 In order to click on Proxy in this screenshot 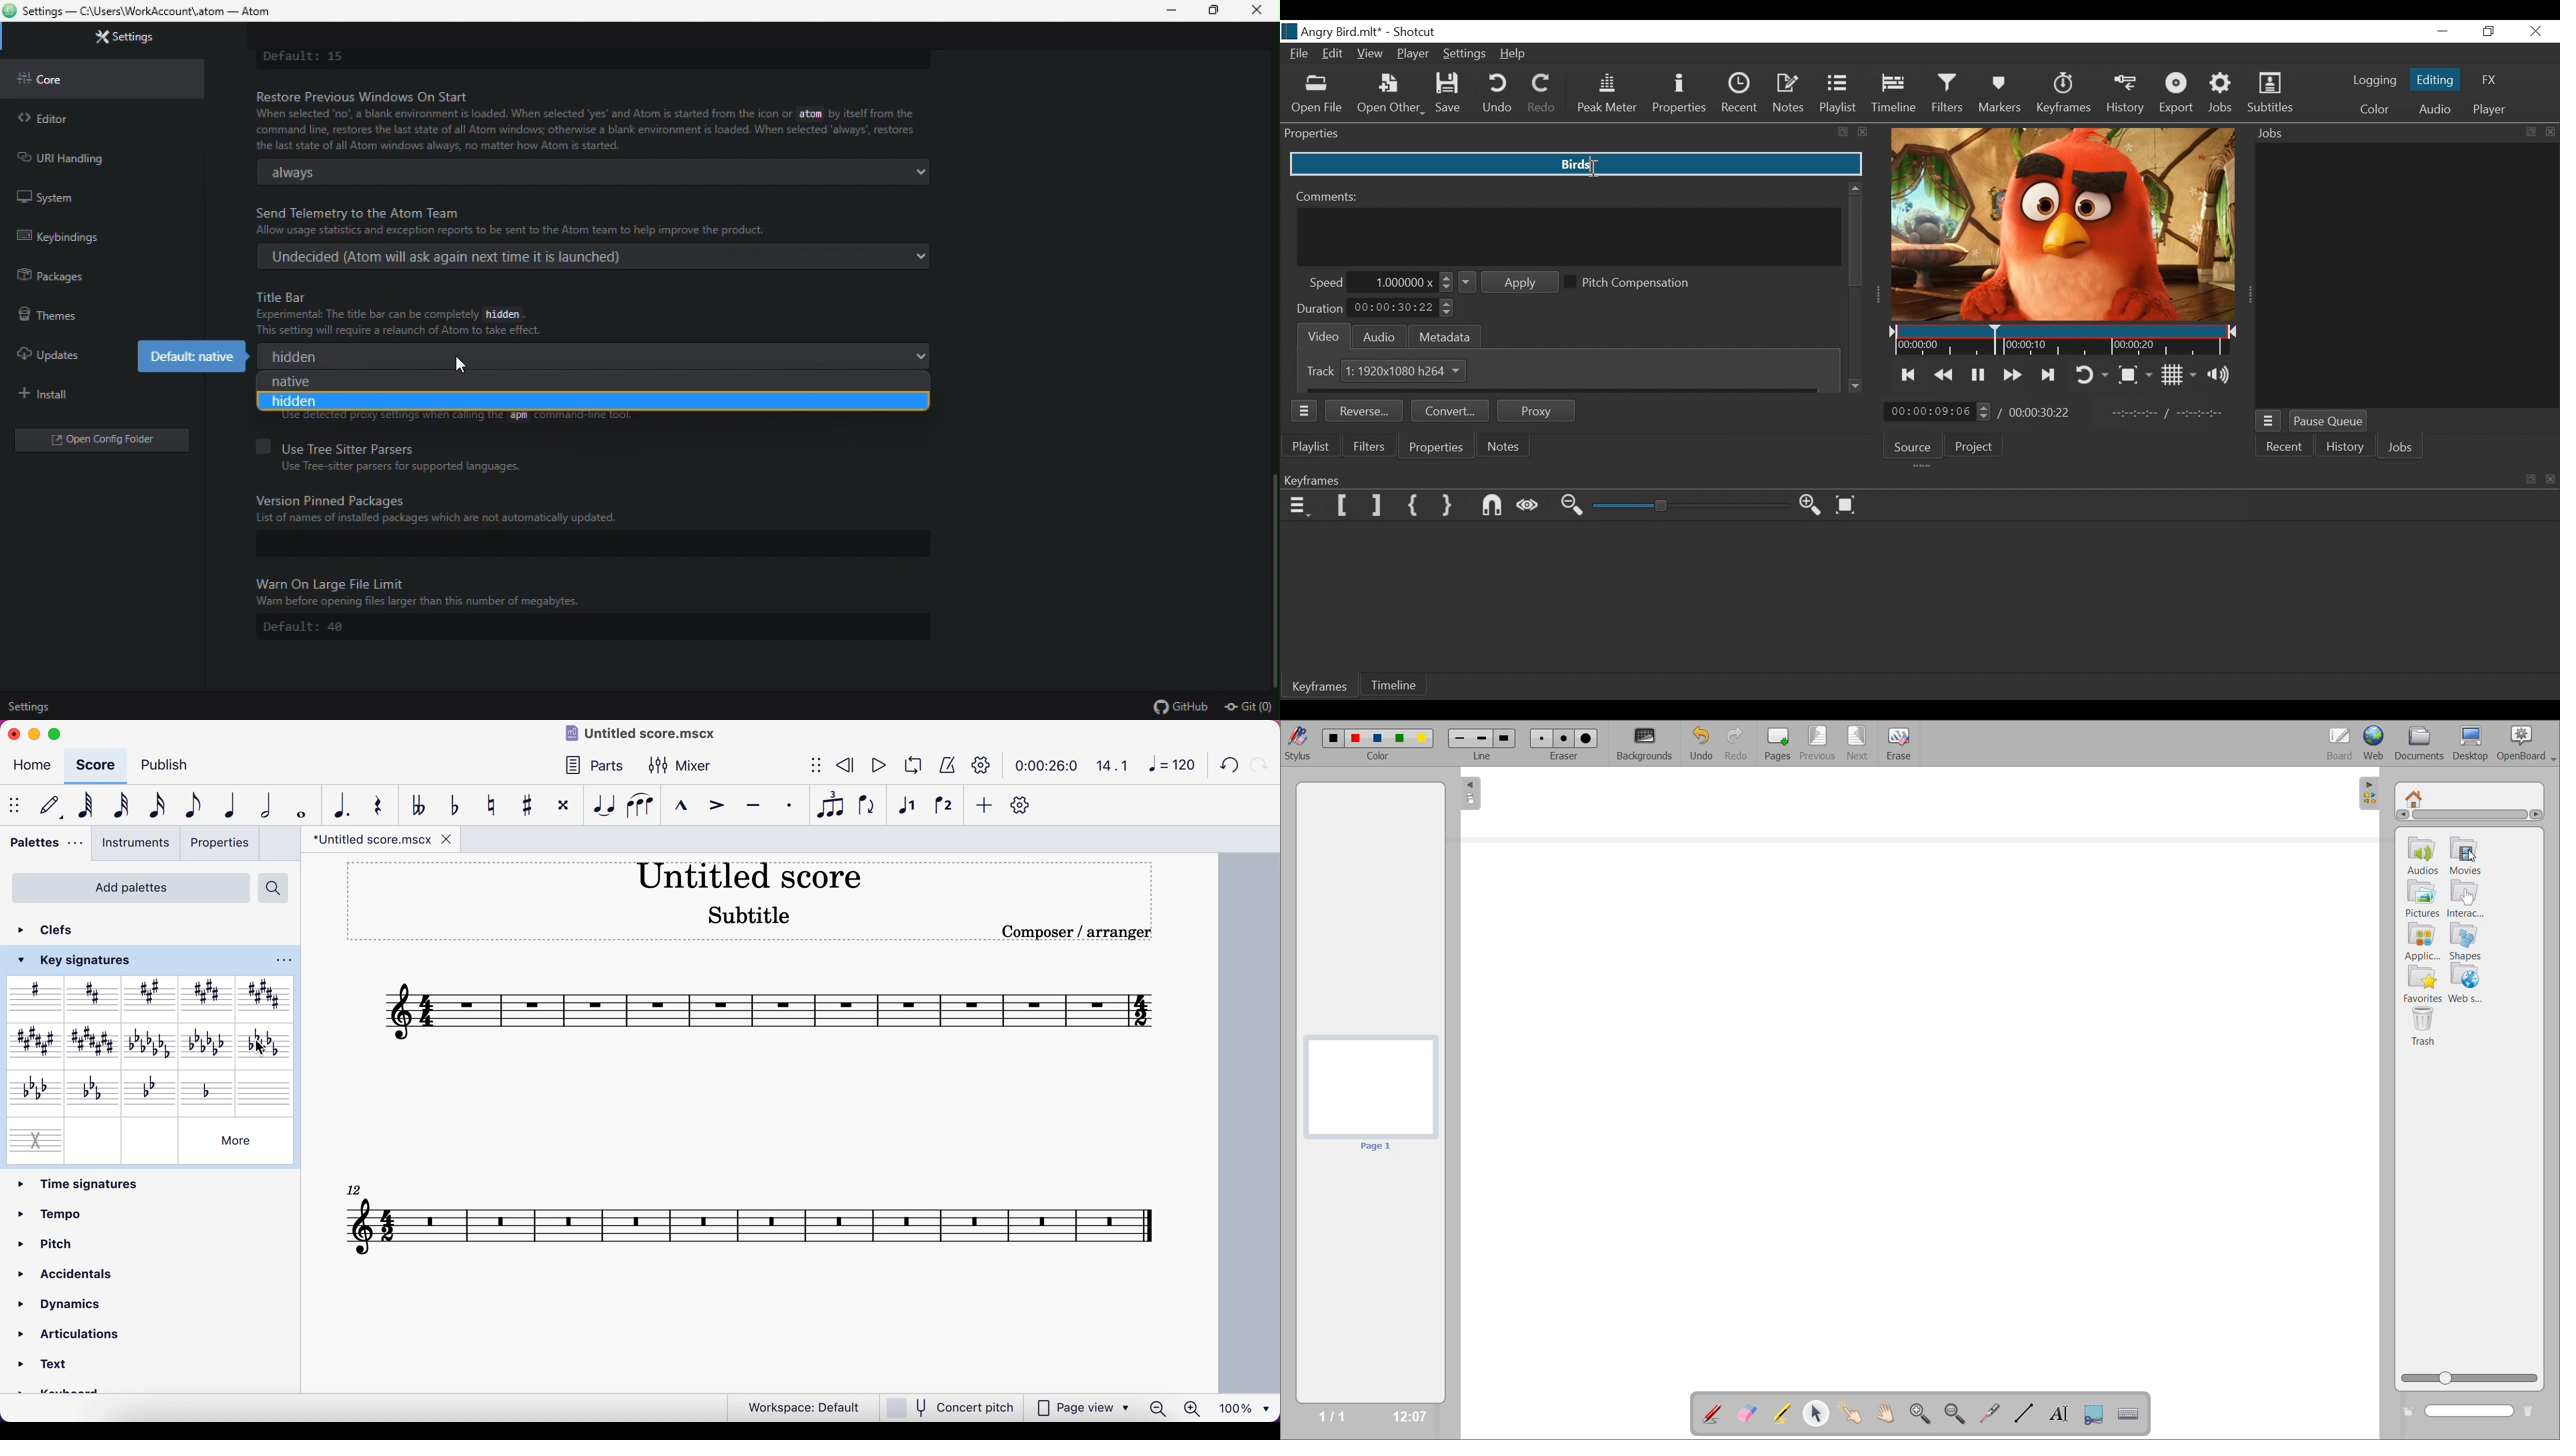, I will do `click(1537, 411)`.